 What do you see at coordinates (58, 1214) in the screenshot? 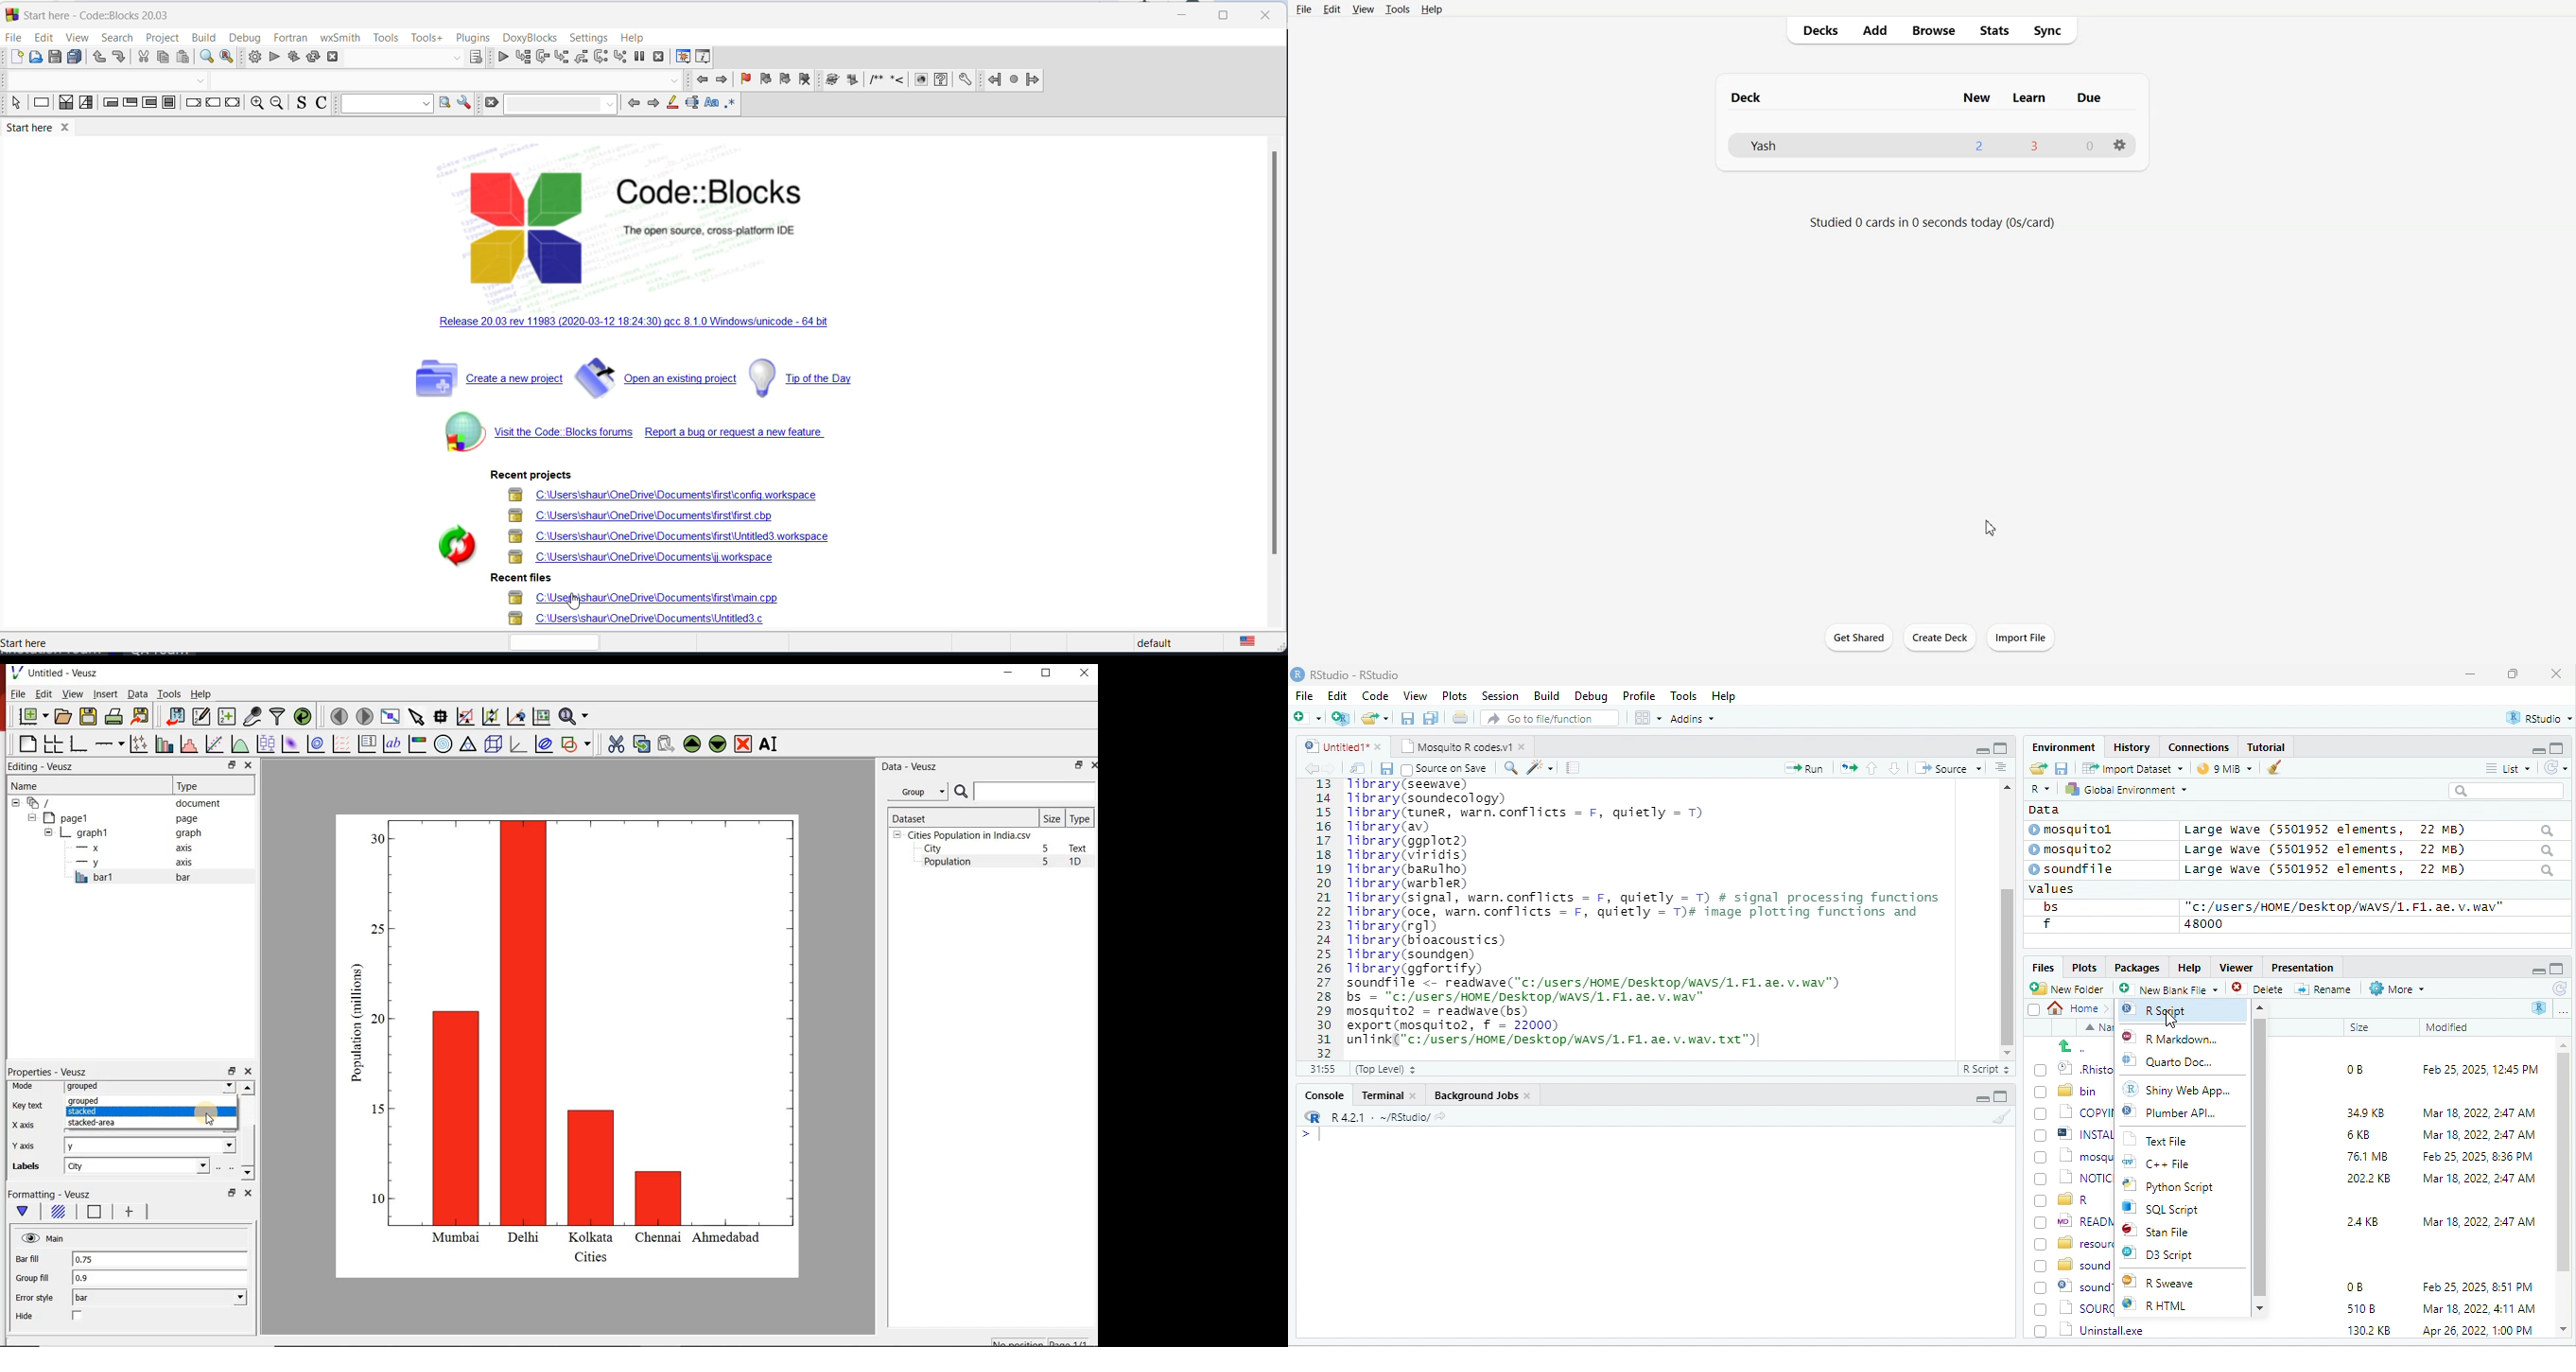
I see `Fill` at bounding box center [58, 1214].